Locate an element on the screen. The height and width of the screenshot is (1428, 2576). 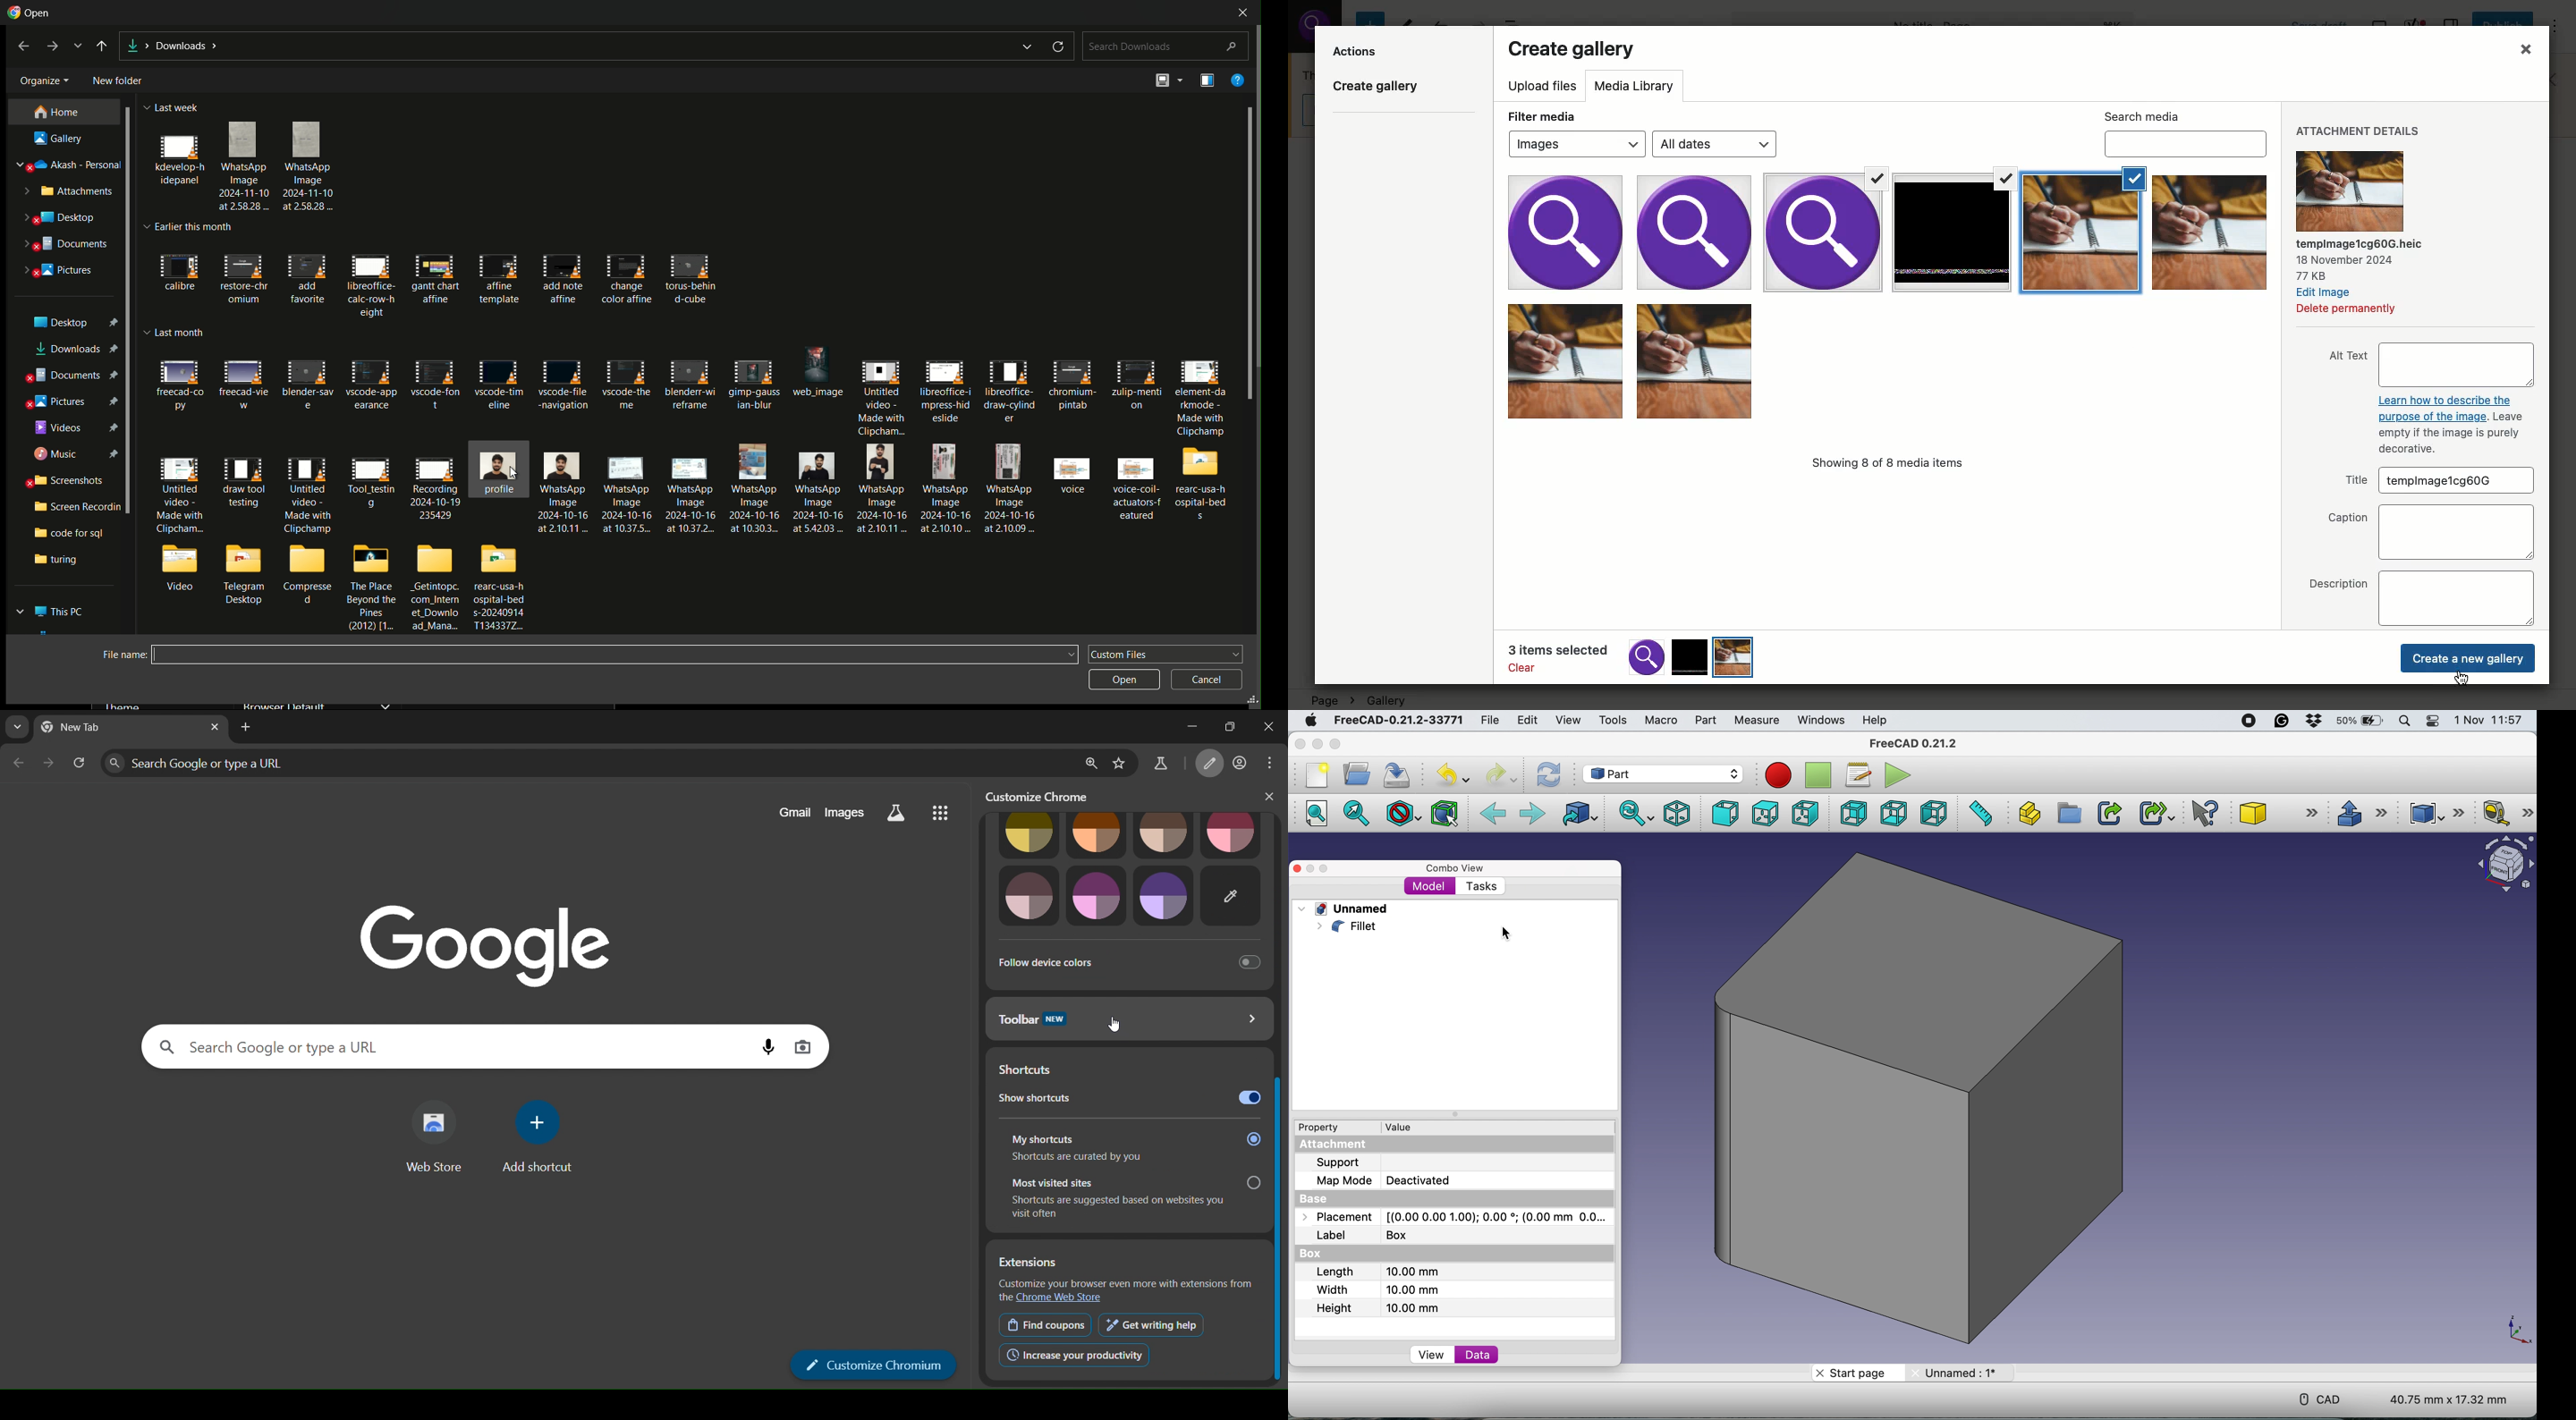
top is located at coordinates (1765, 813).